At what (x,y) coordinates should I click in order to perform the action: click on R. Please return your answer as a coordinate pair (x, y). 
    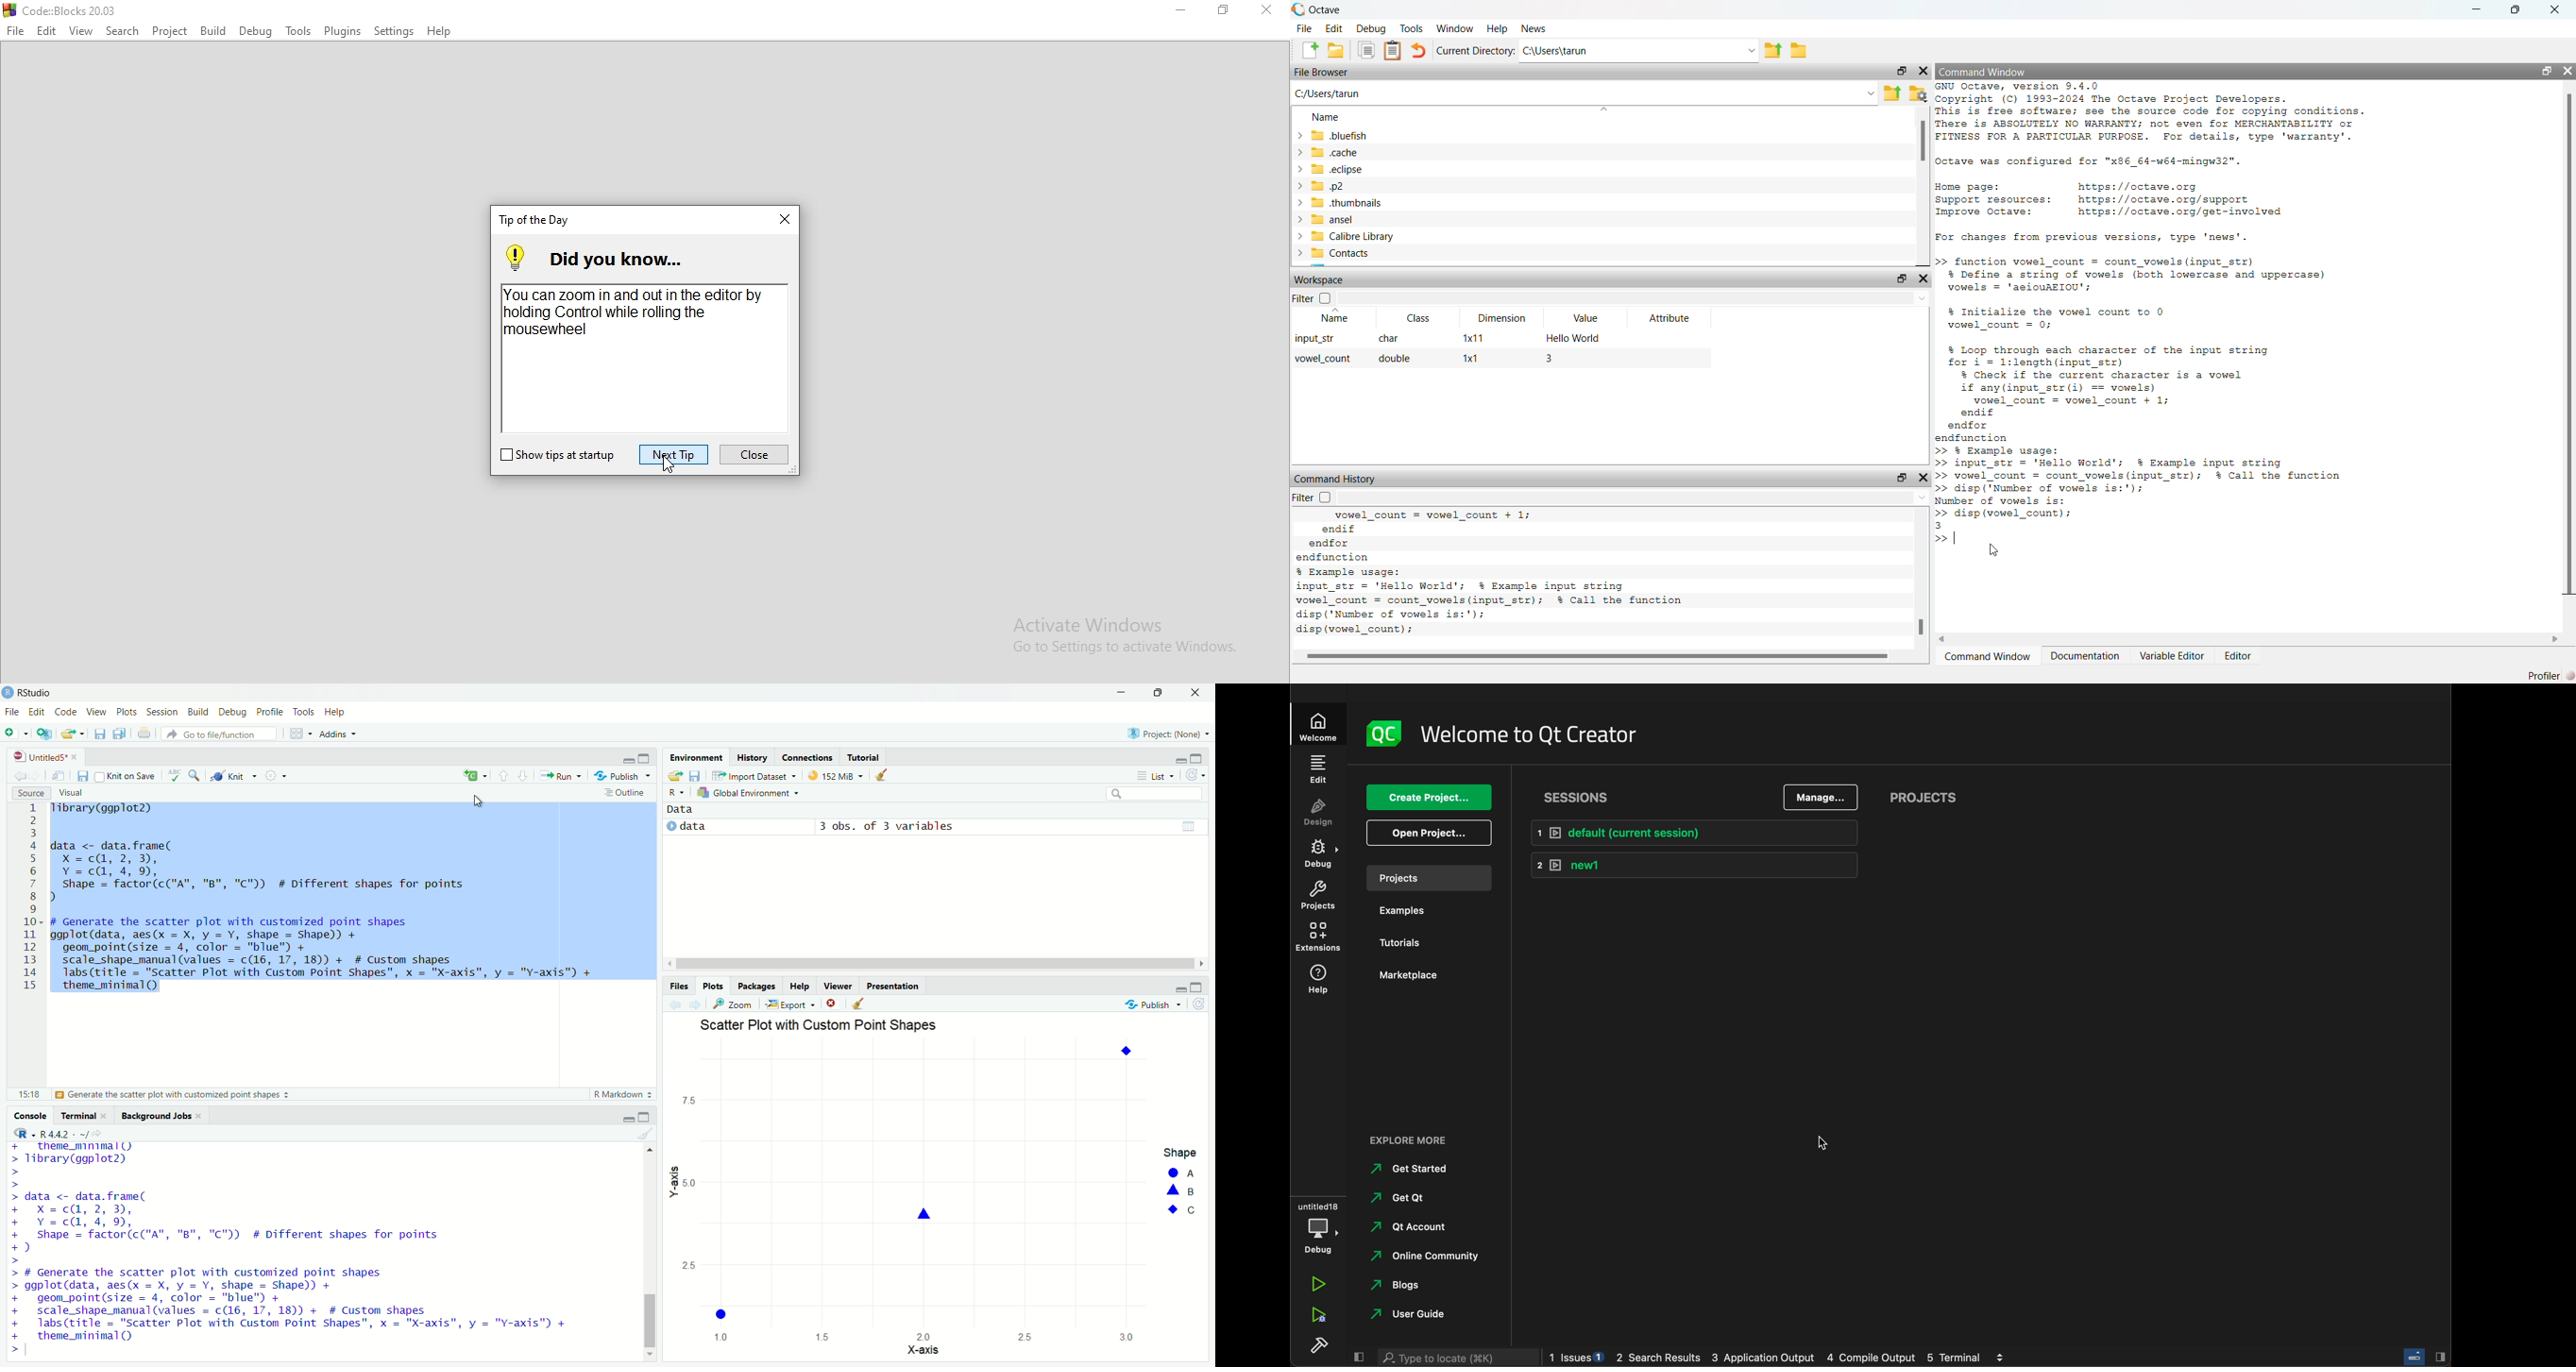
    Looking at the image, I should click on (677, 794).